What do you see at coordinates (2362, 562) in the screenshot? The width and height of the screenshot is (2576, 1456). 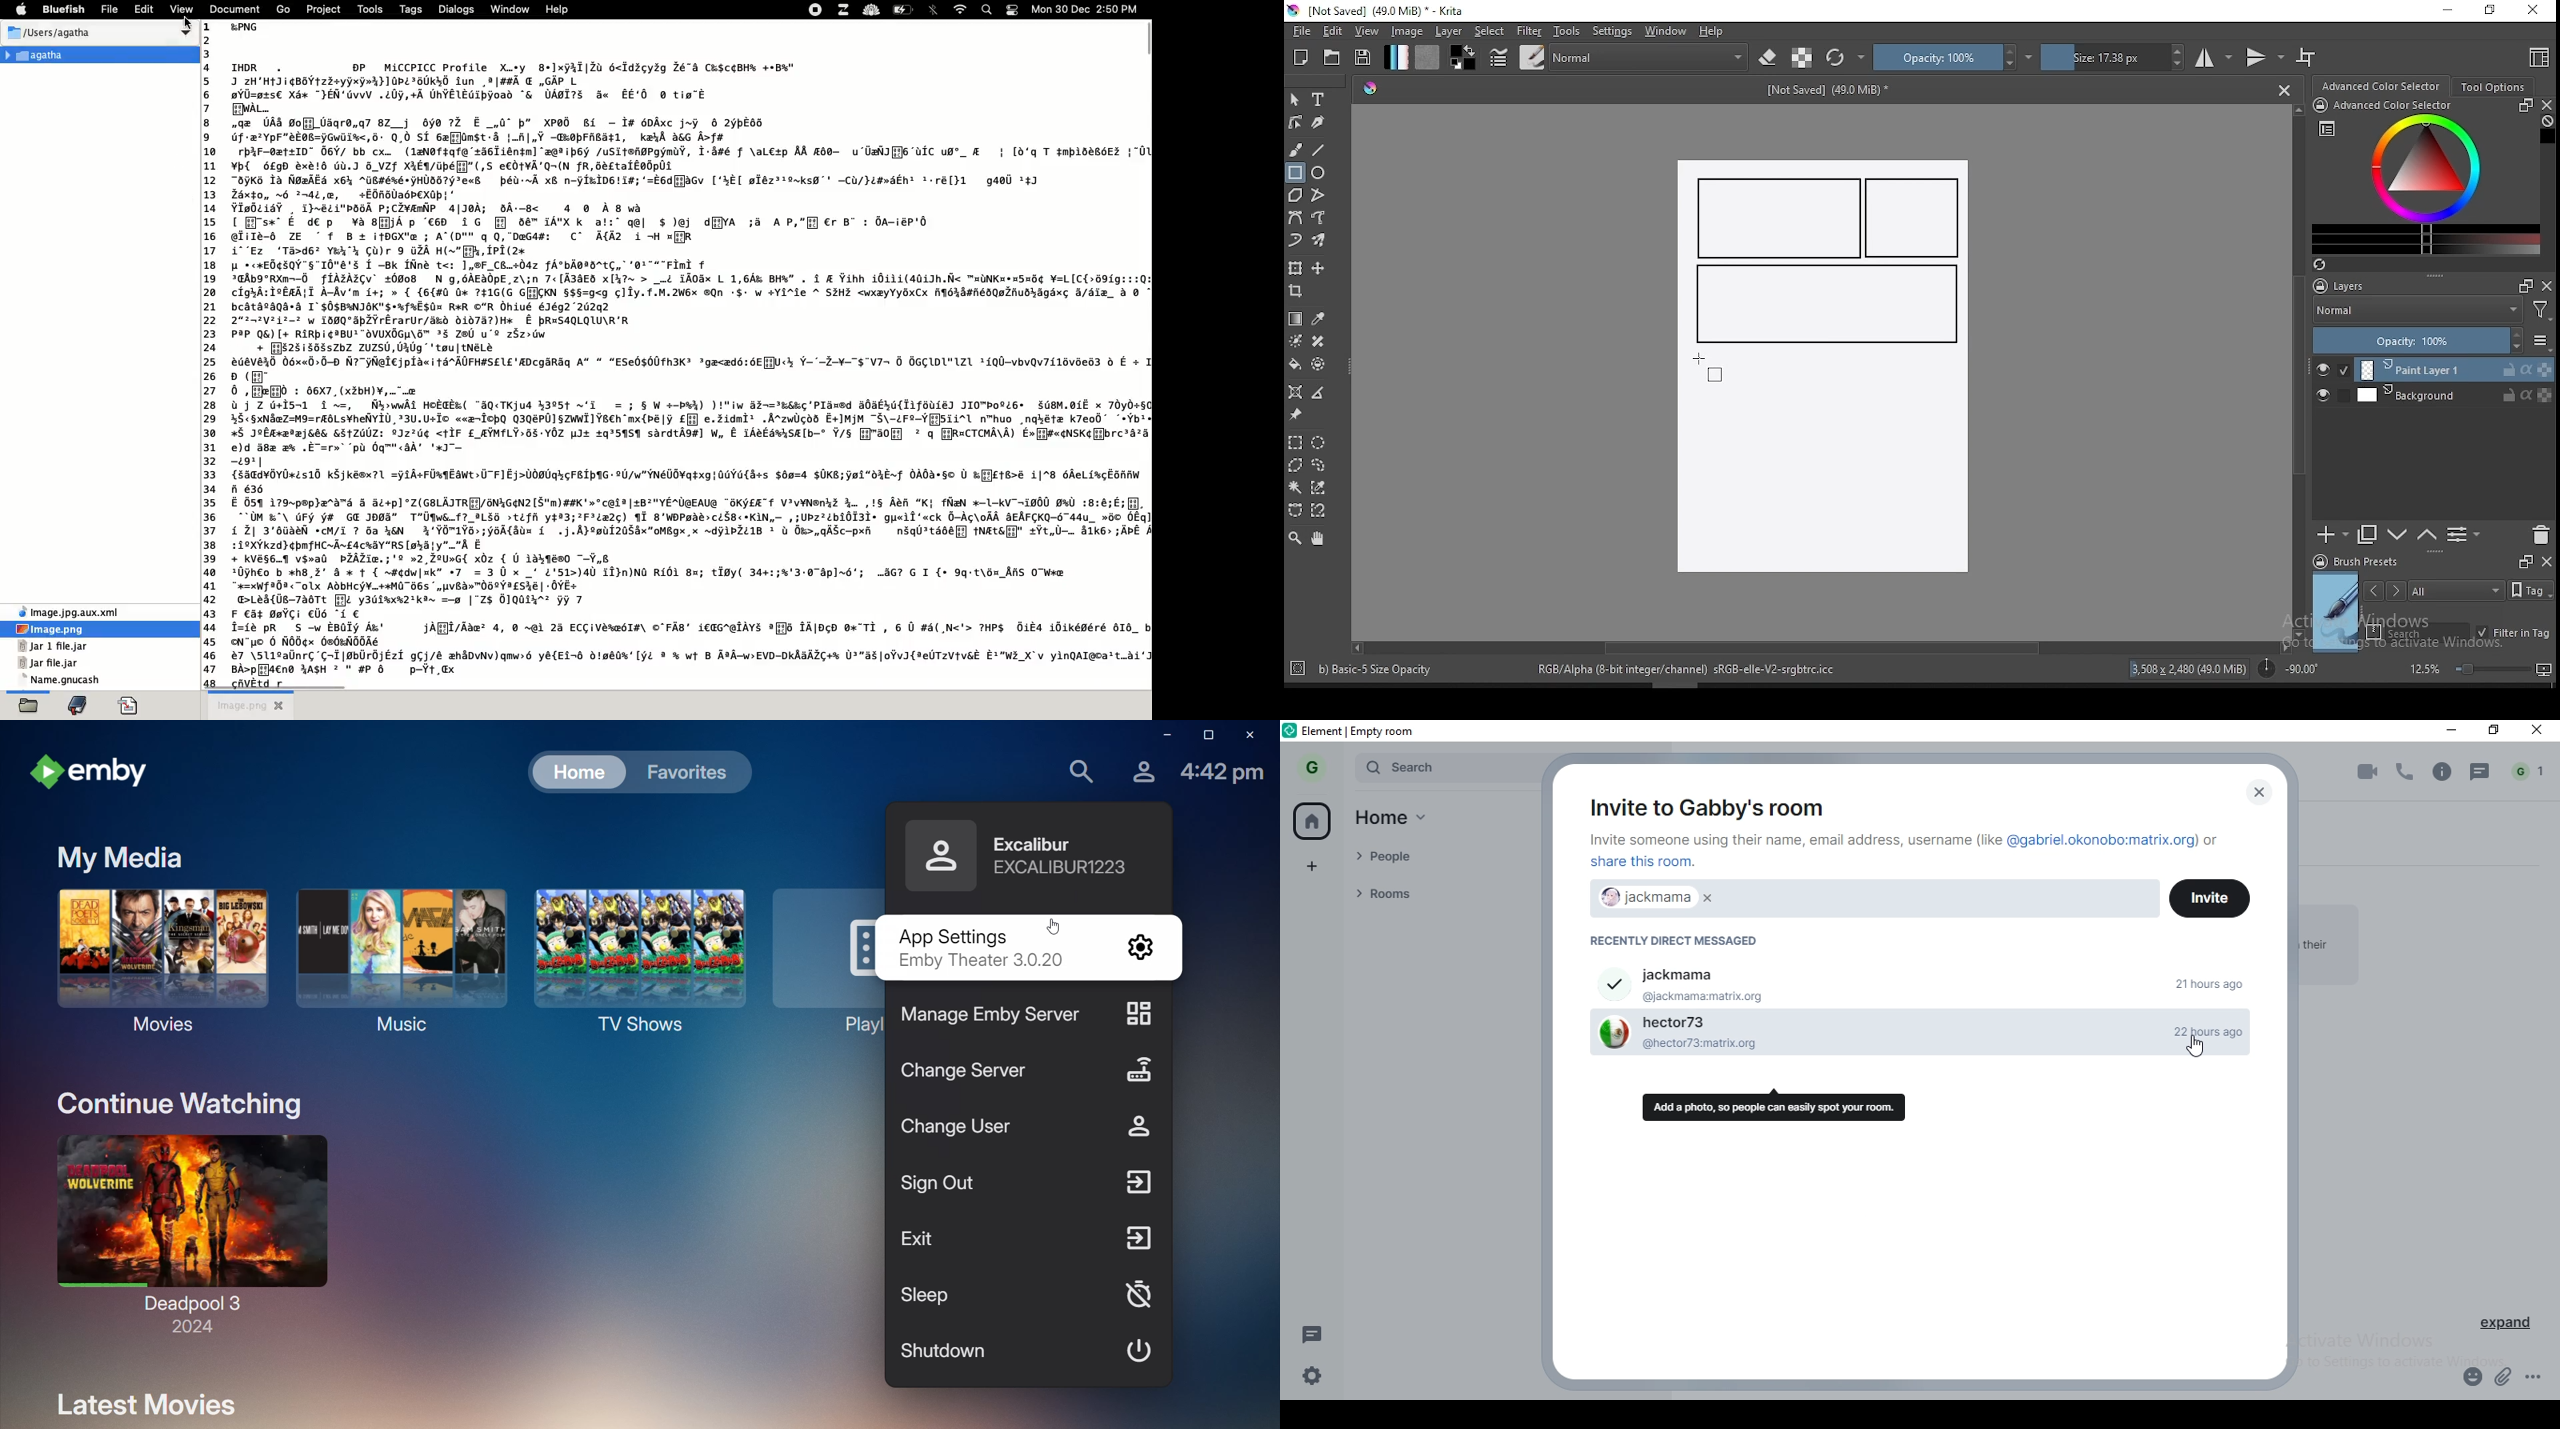 I see `brush presets` at bounding box center [2362, 562].